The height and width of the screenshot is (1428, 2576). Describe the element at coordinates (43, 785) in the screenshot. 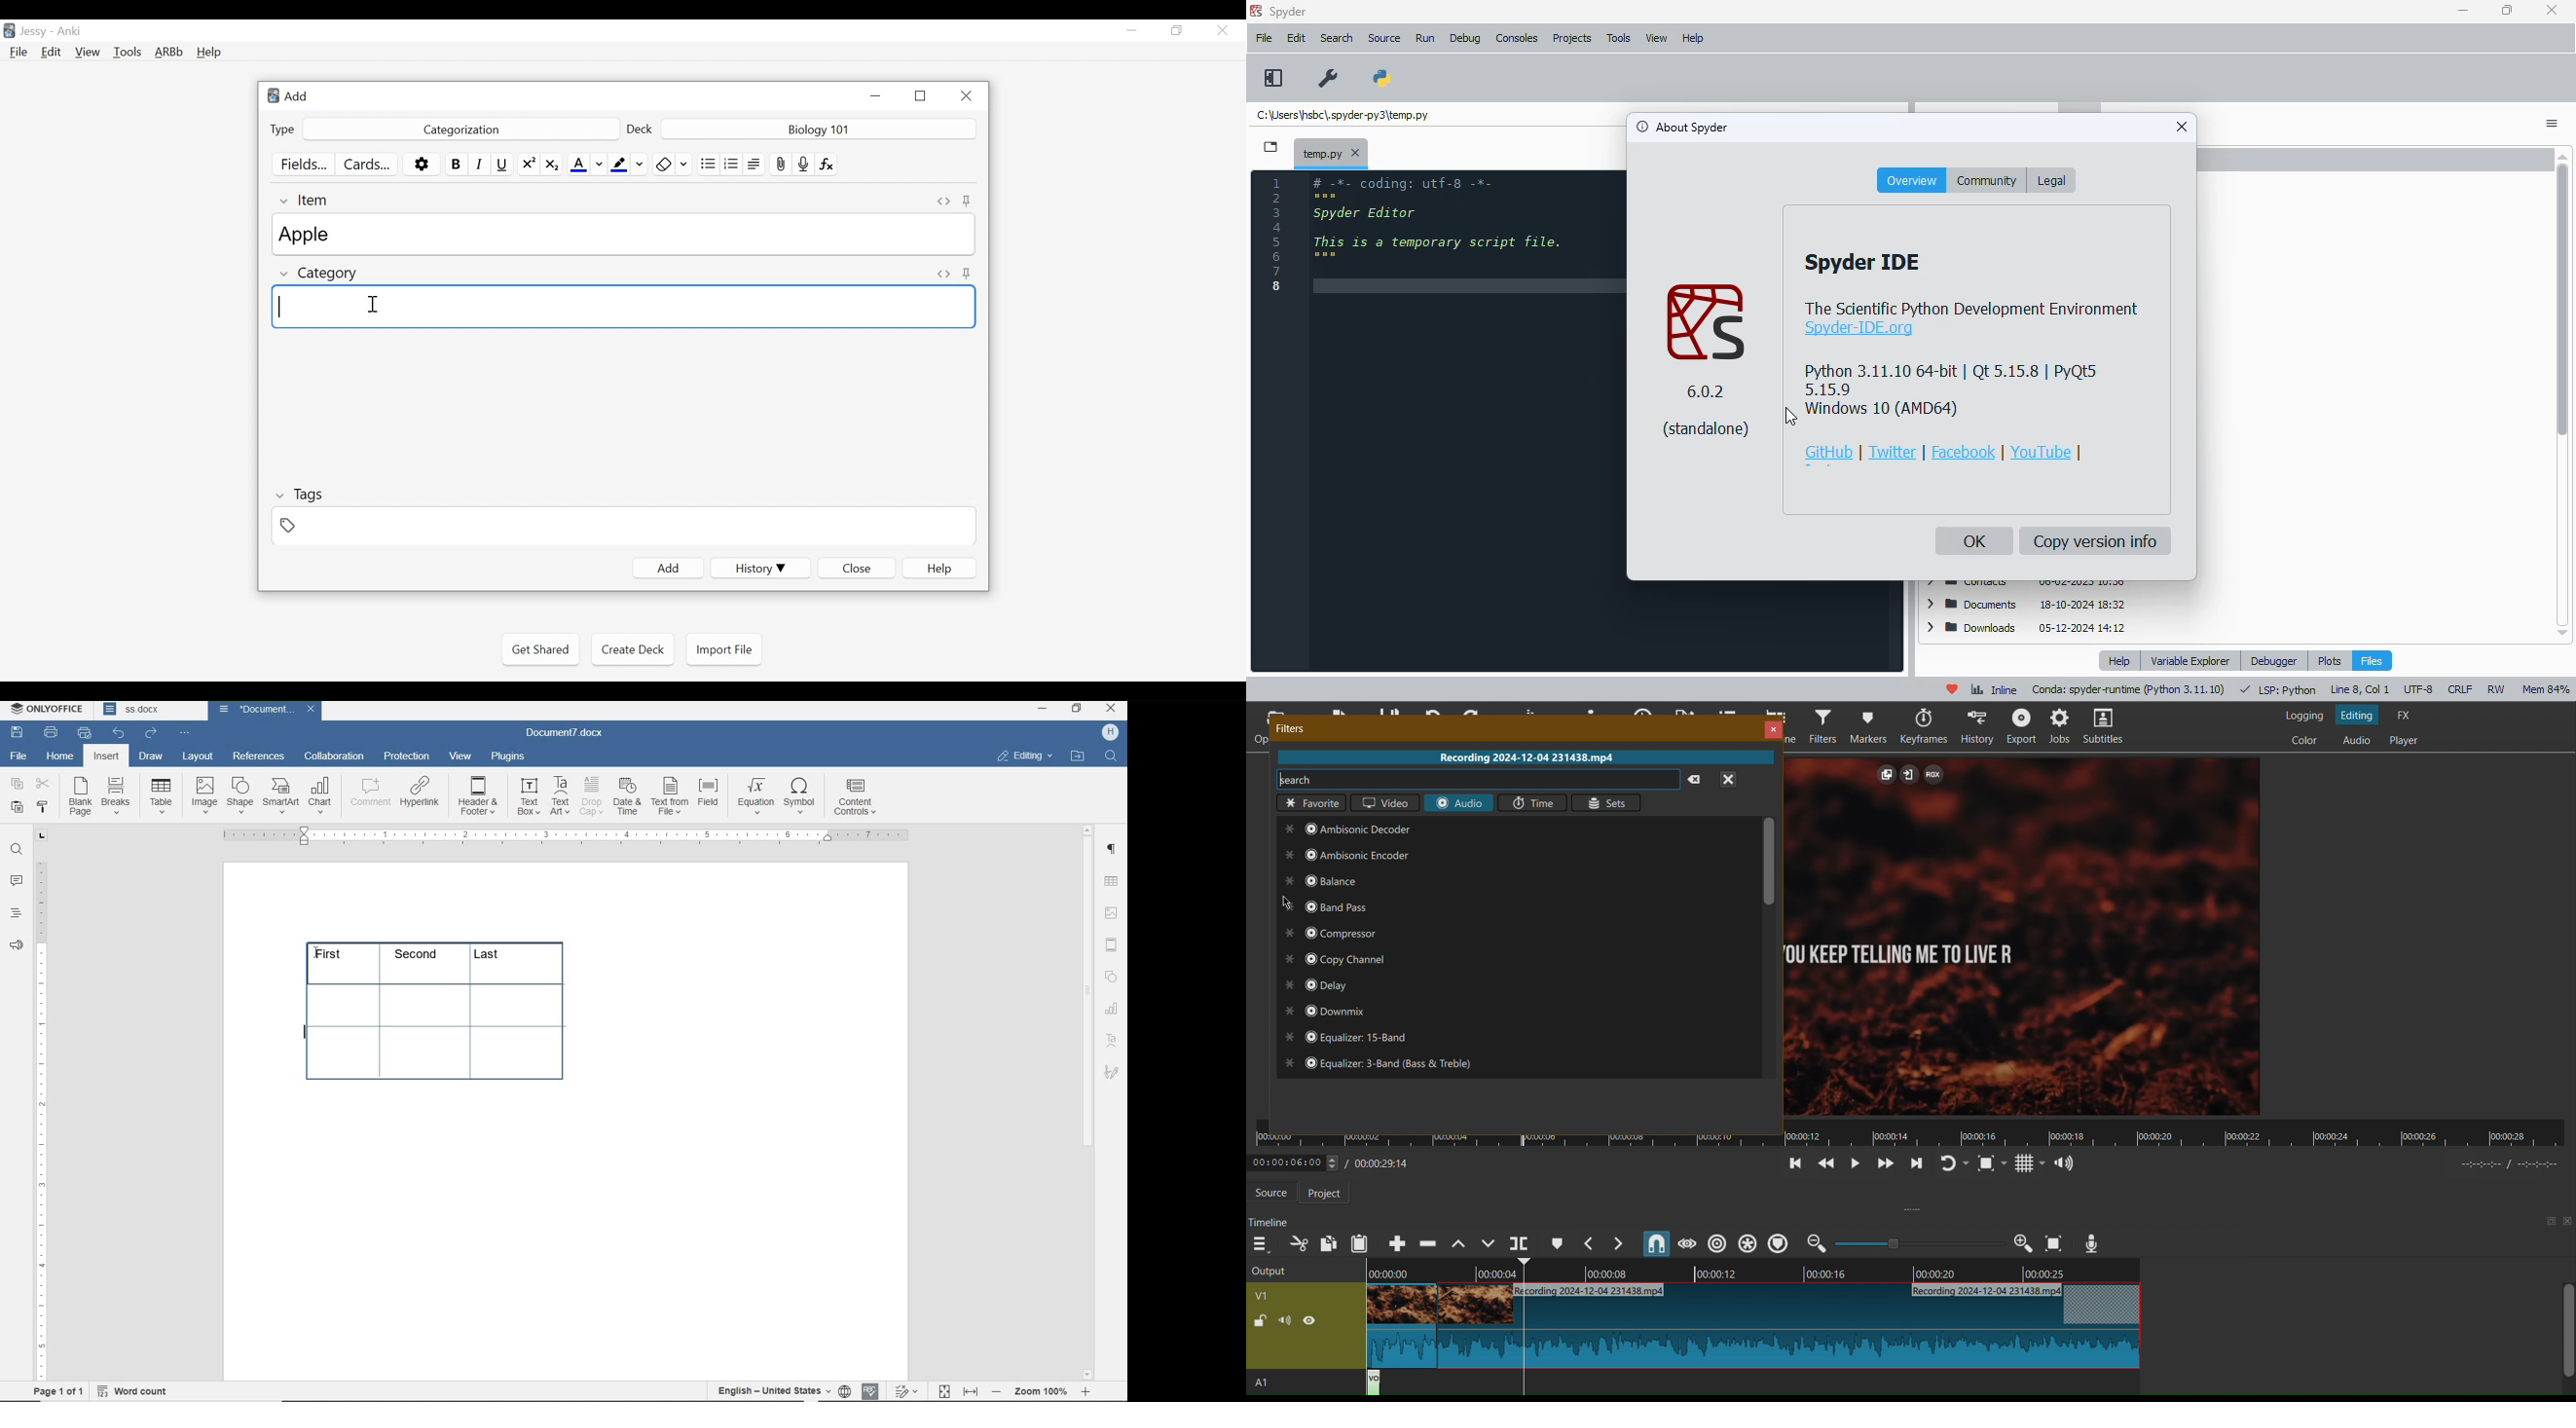

I see `cut` at that location.